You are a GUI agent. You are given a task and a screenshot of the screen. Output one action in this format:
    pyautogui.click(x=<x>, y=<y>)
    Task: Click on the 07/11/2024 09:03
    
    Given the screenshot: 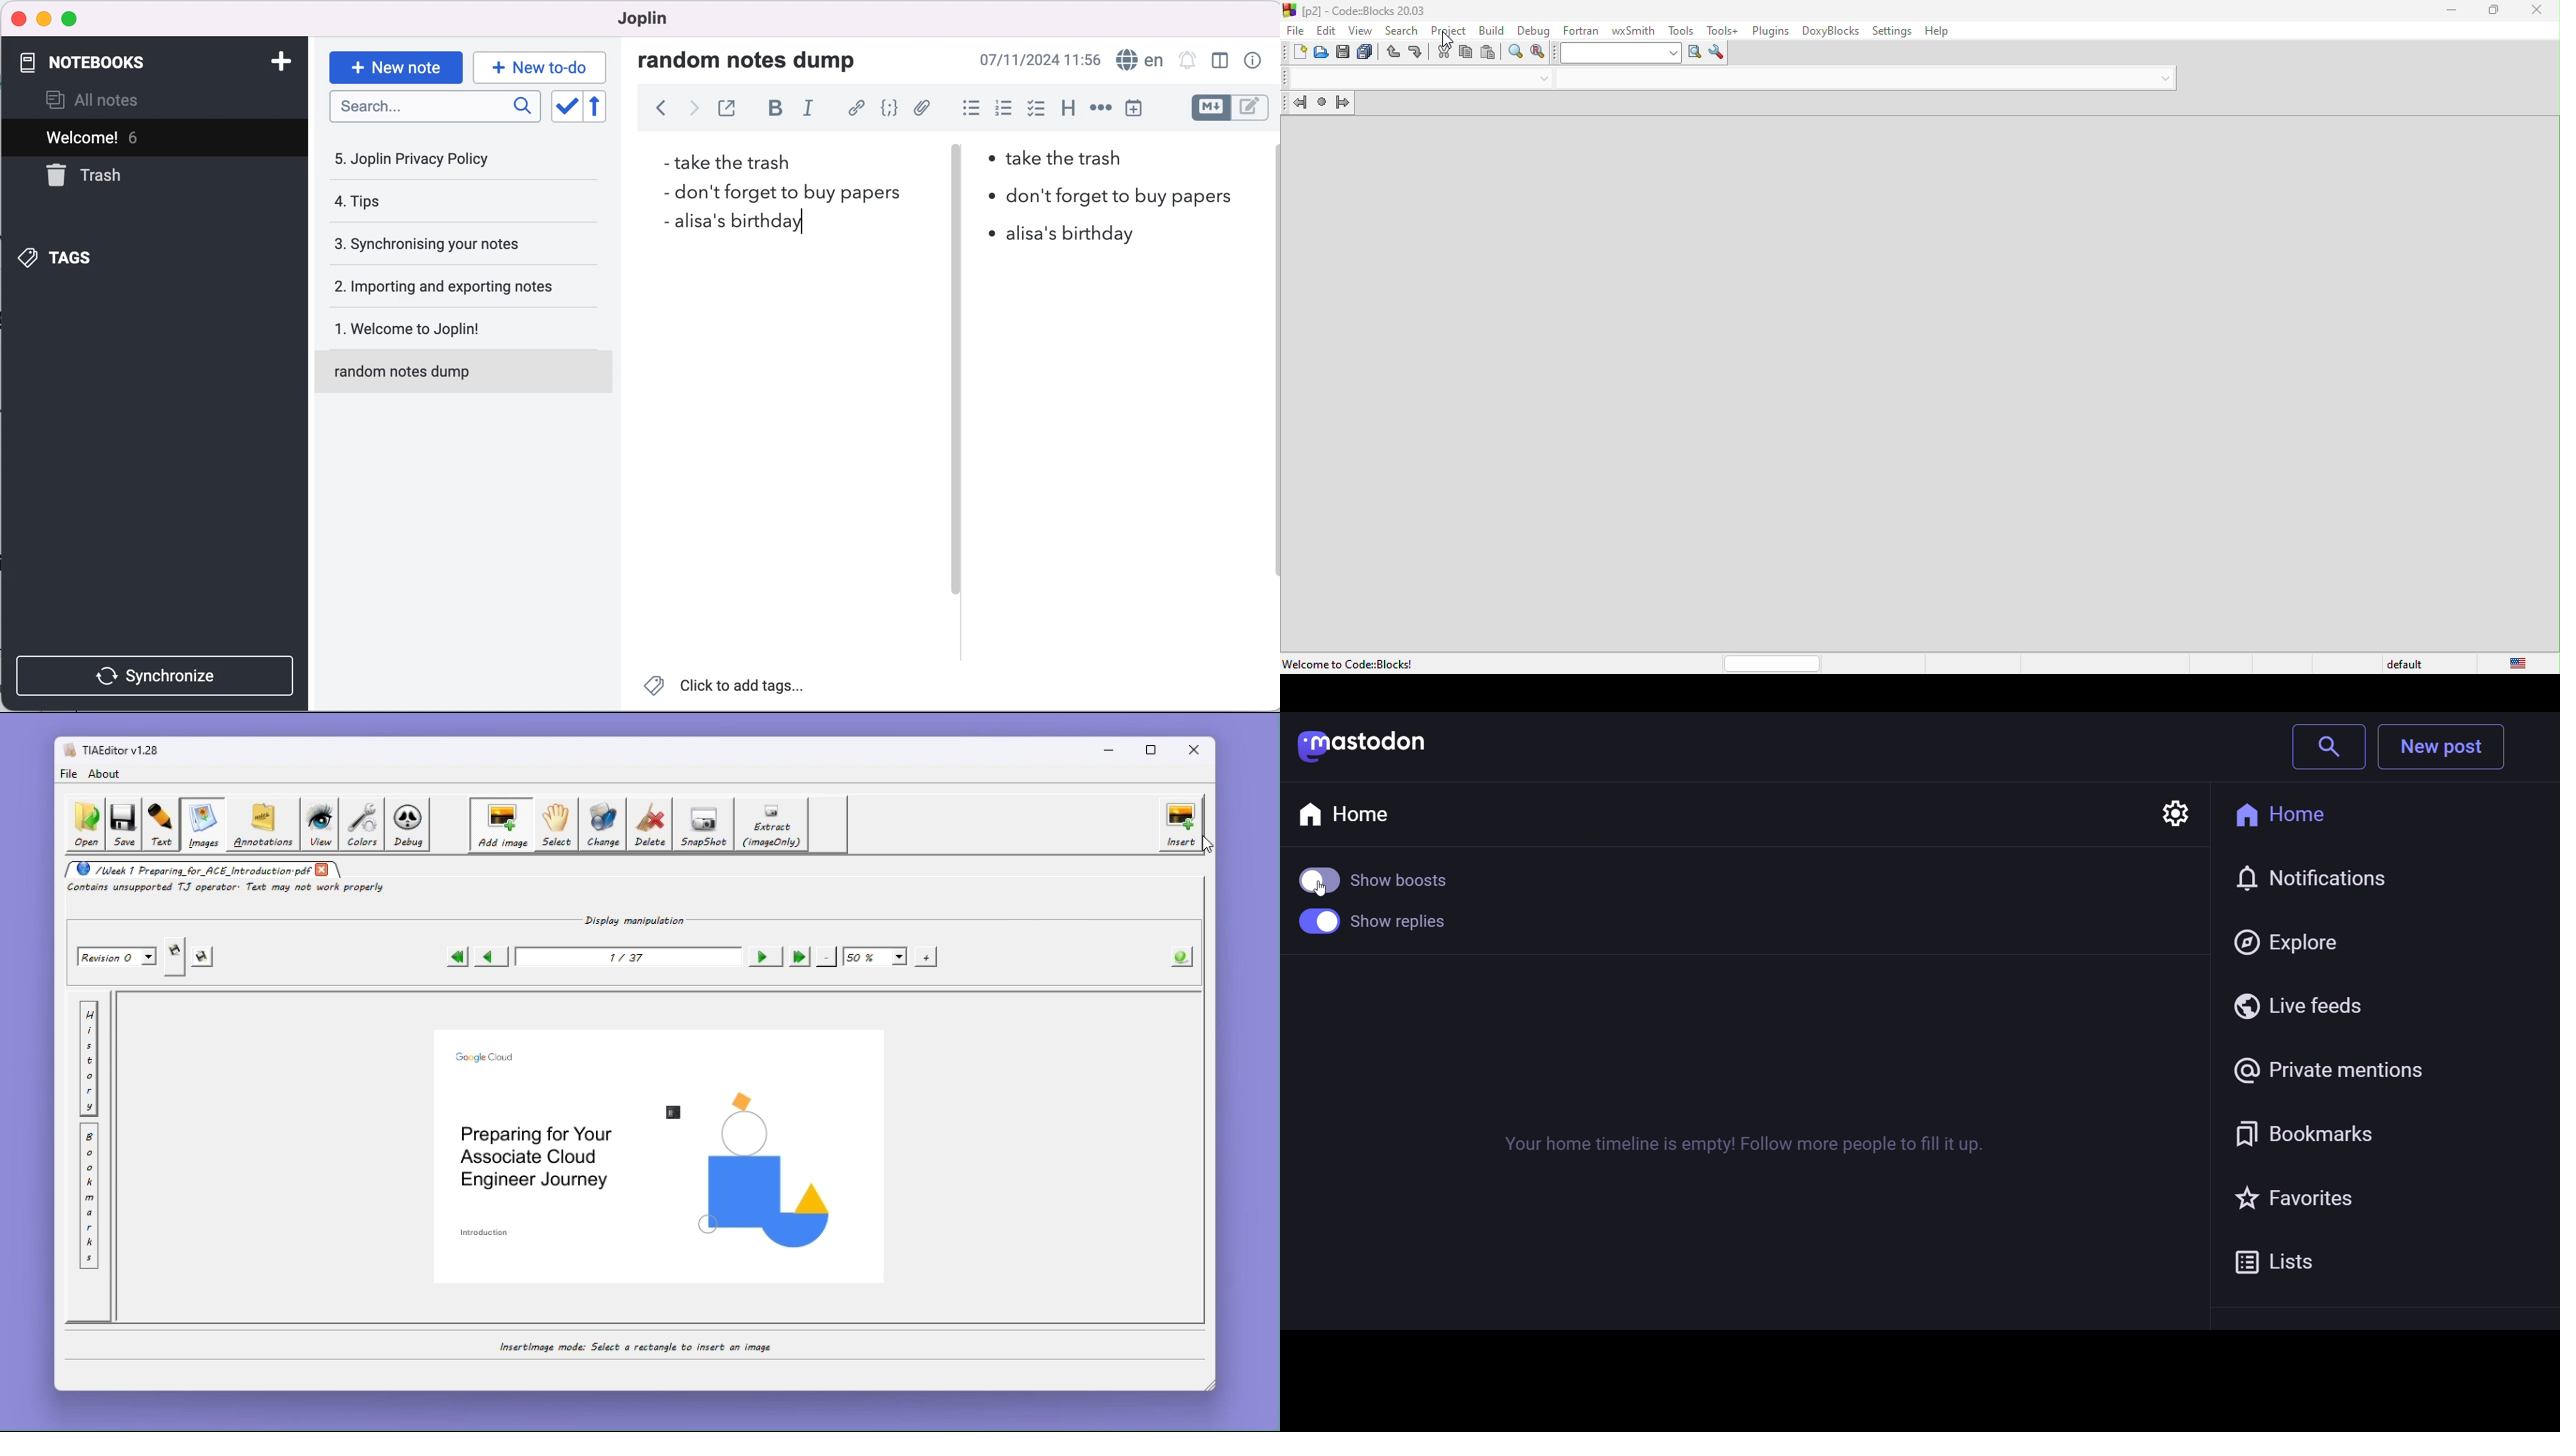 What is the action you would take?
    pyautogui.click(x=1040, y=60)
    